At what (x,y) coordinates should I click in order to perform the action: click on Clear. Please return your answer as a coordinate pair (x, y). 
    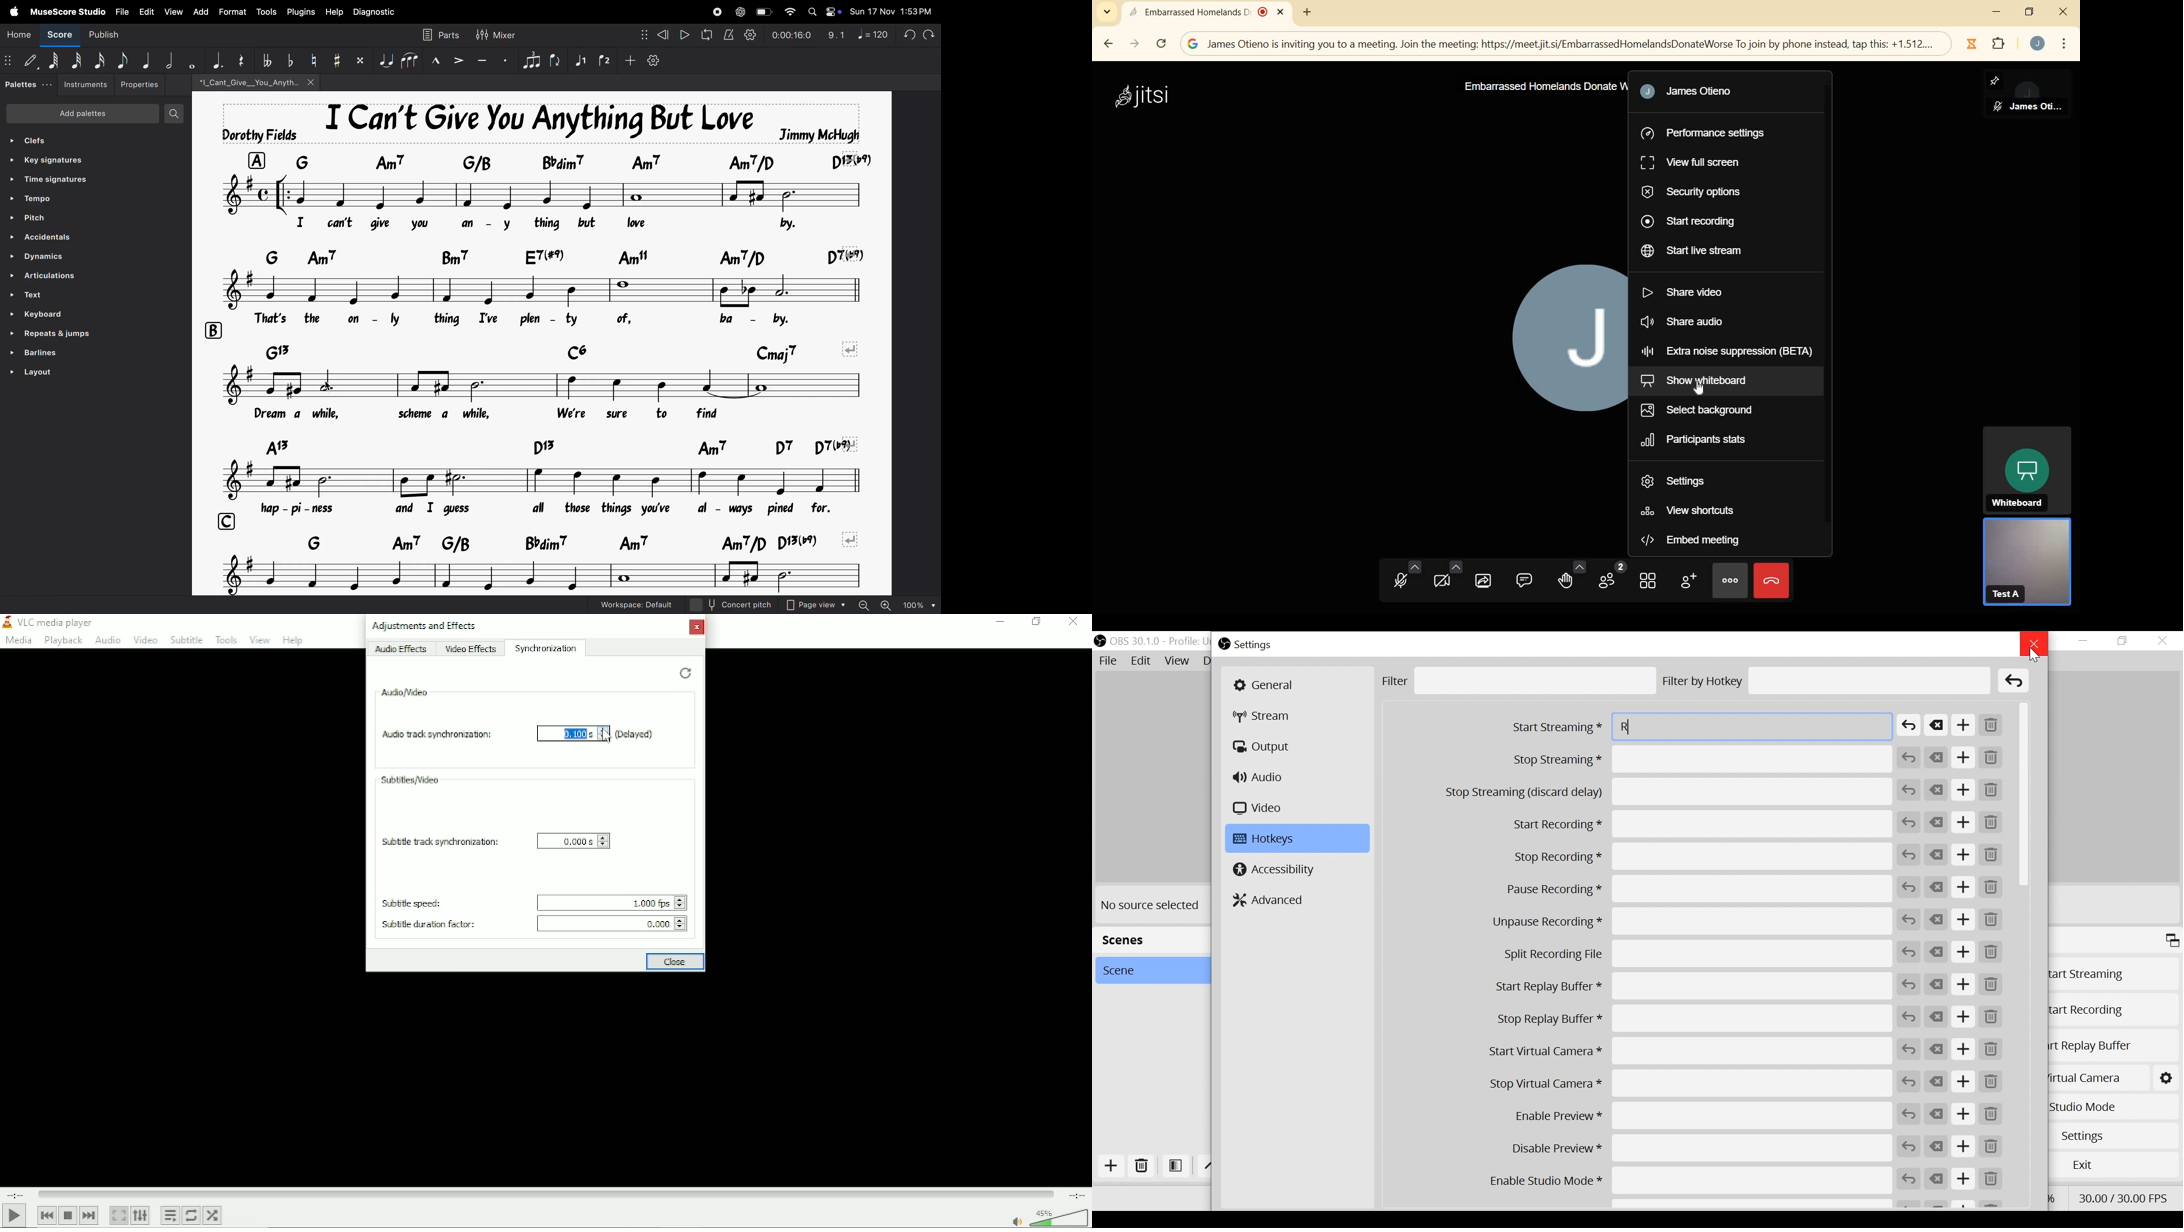
    Looking at the image, I should click on (1937, 790).